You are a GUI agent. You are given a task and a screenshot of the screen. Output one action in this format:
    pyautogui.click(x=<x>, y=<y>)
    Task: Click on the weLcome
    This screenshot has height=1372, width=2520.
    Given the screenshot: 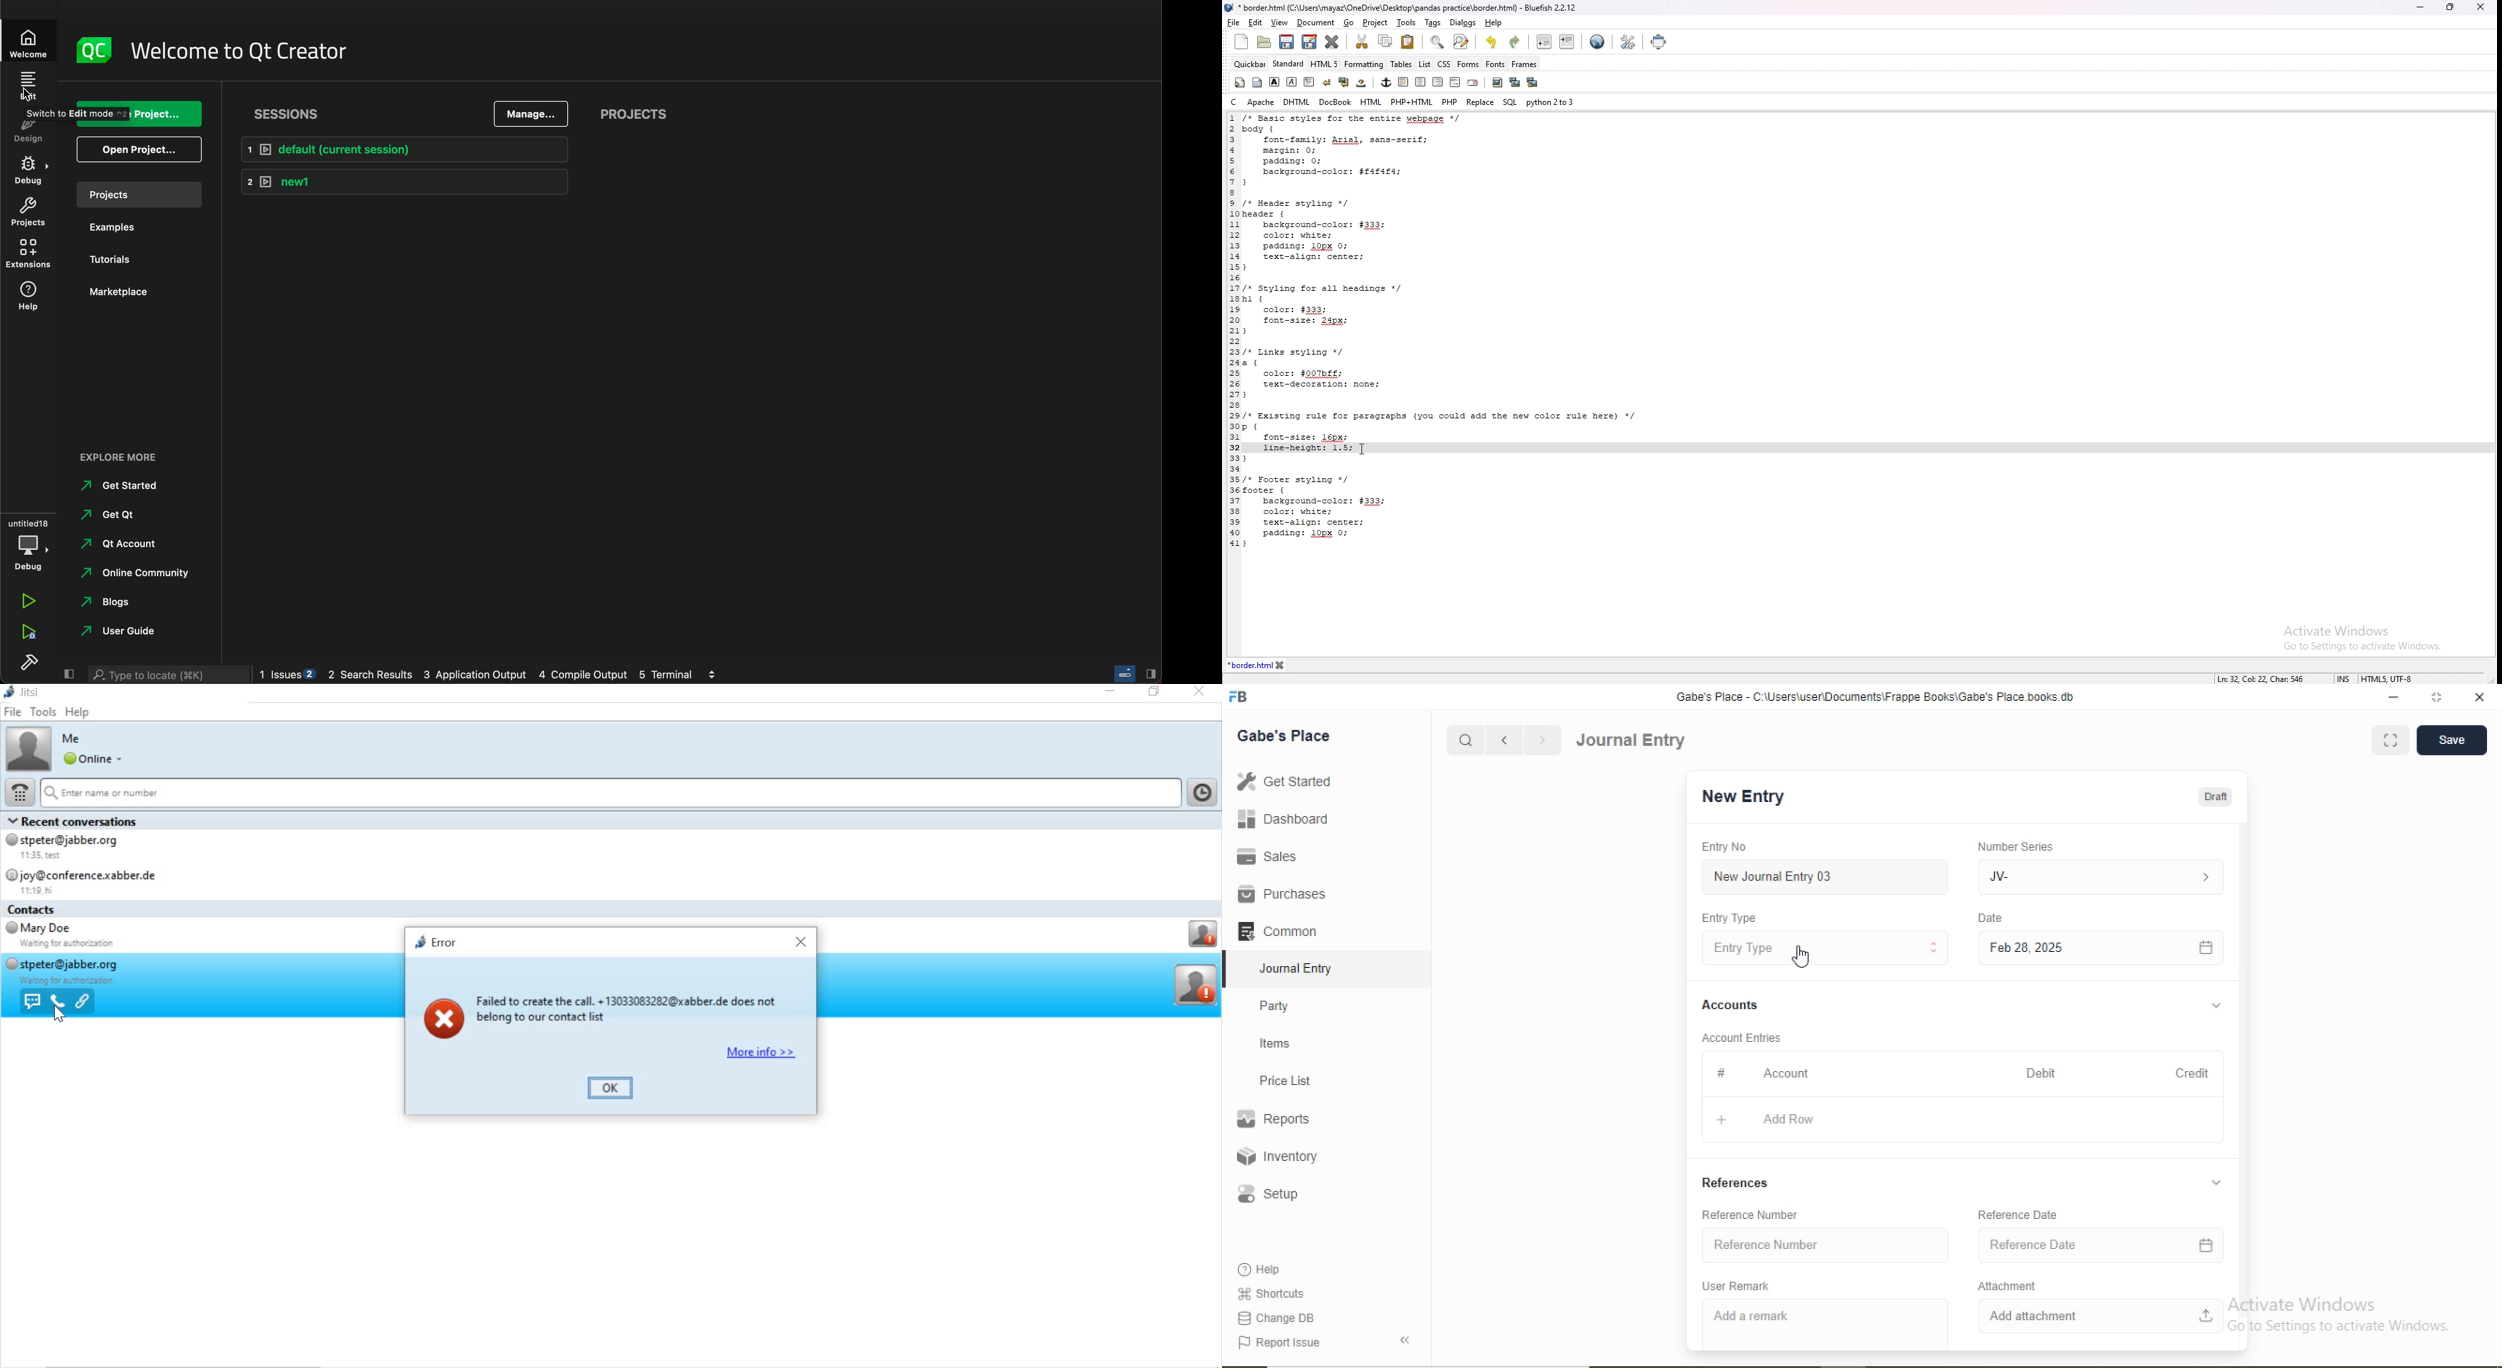 What is the action you would take?
    pyautogui.click(x=32, y=42)
    